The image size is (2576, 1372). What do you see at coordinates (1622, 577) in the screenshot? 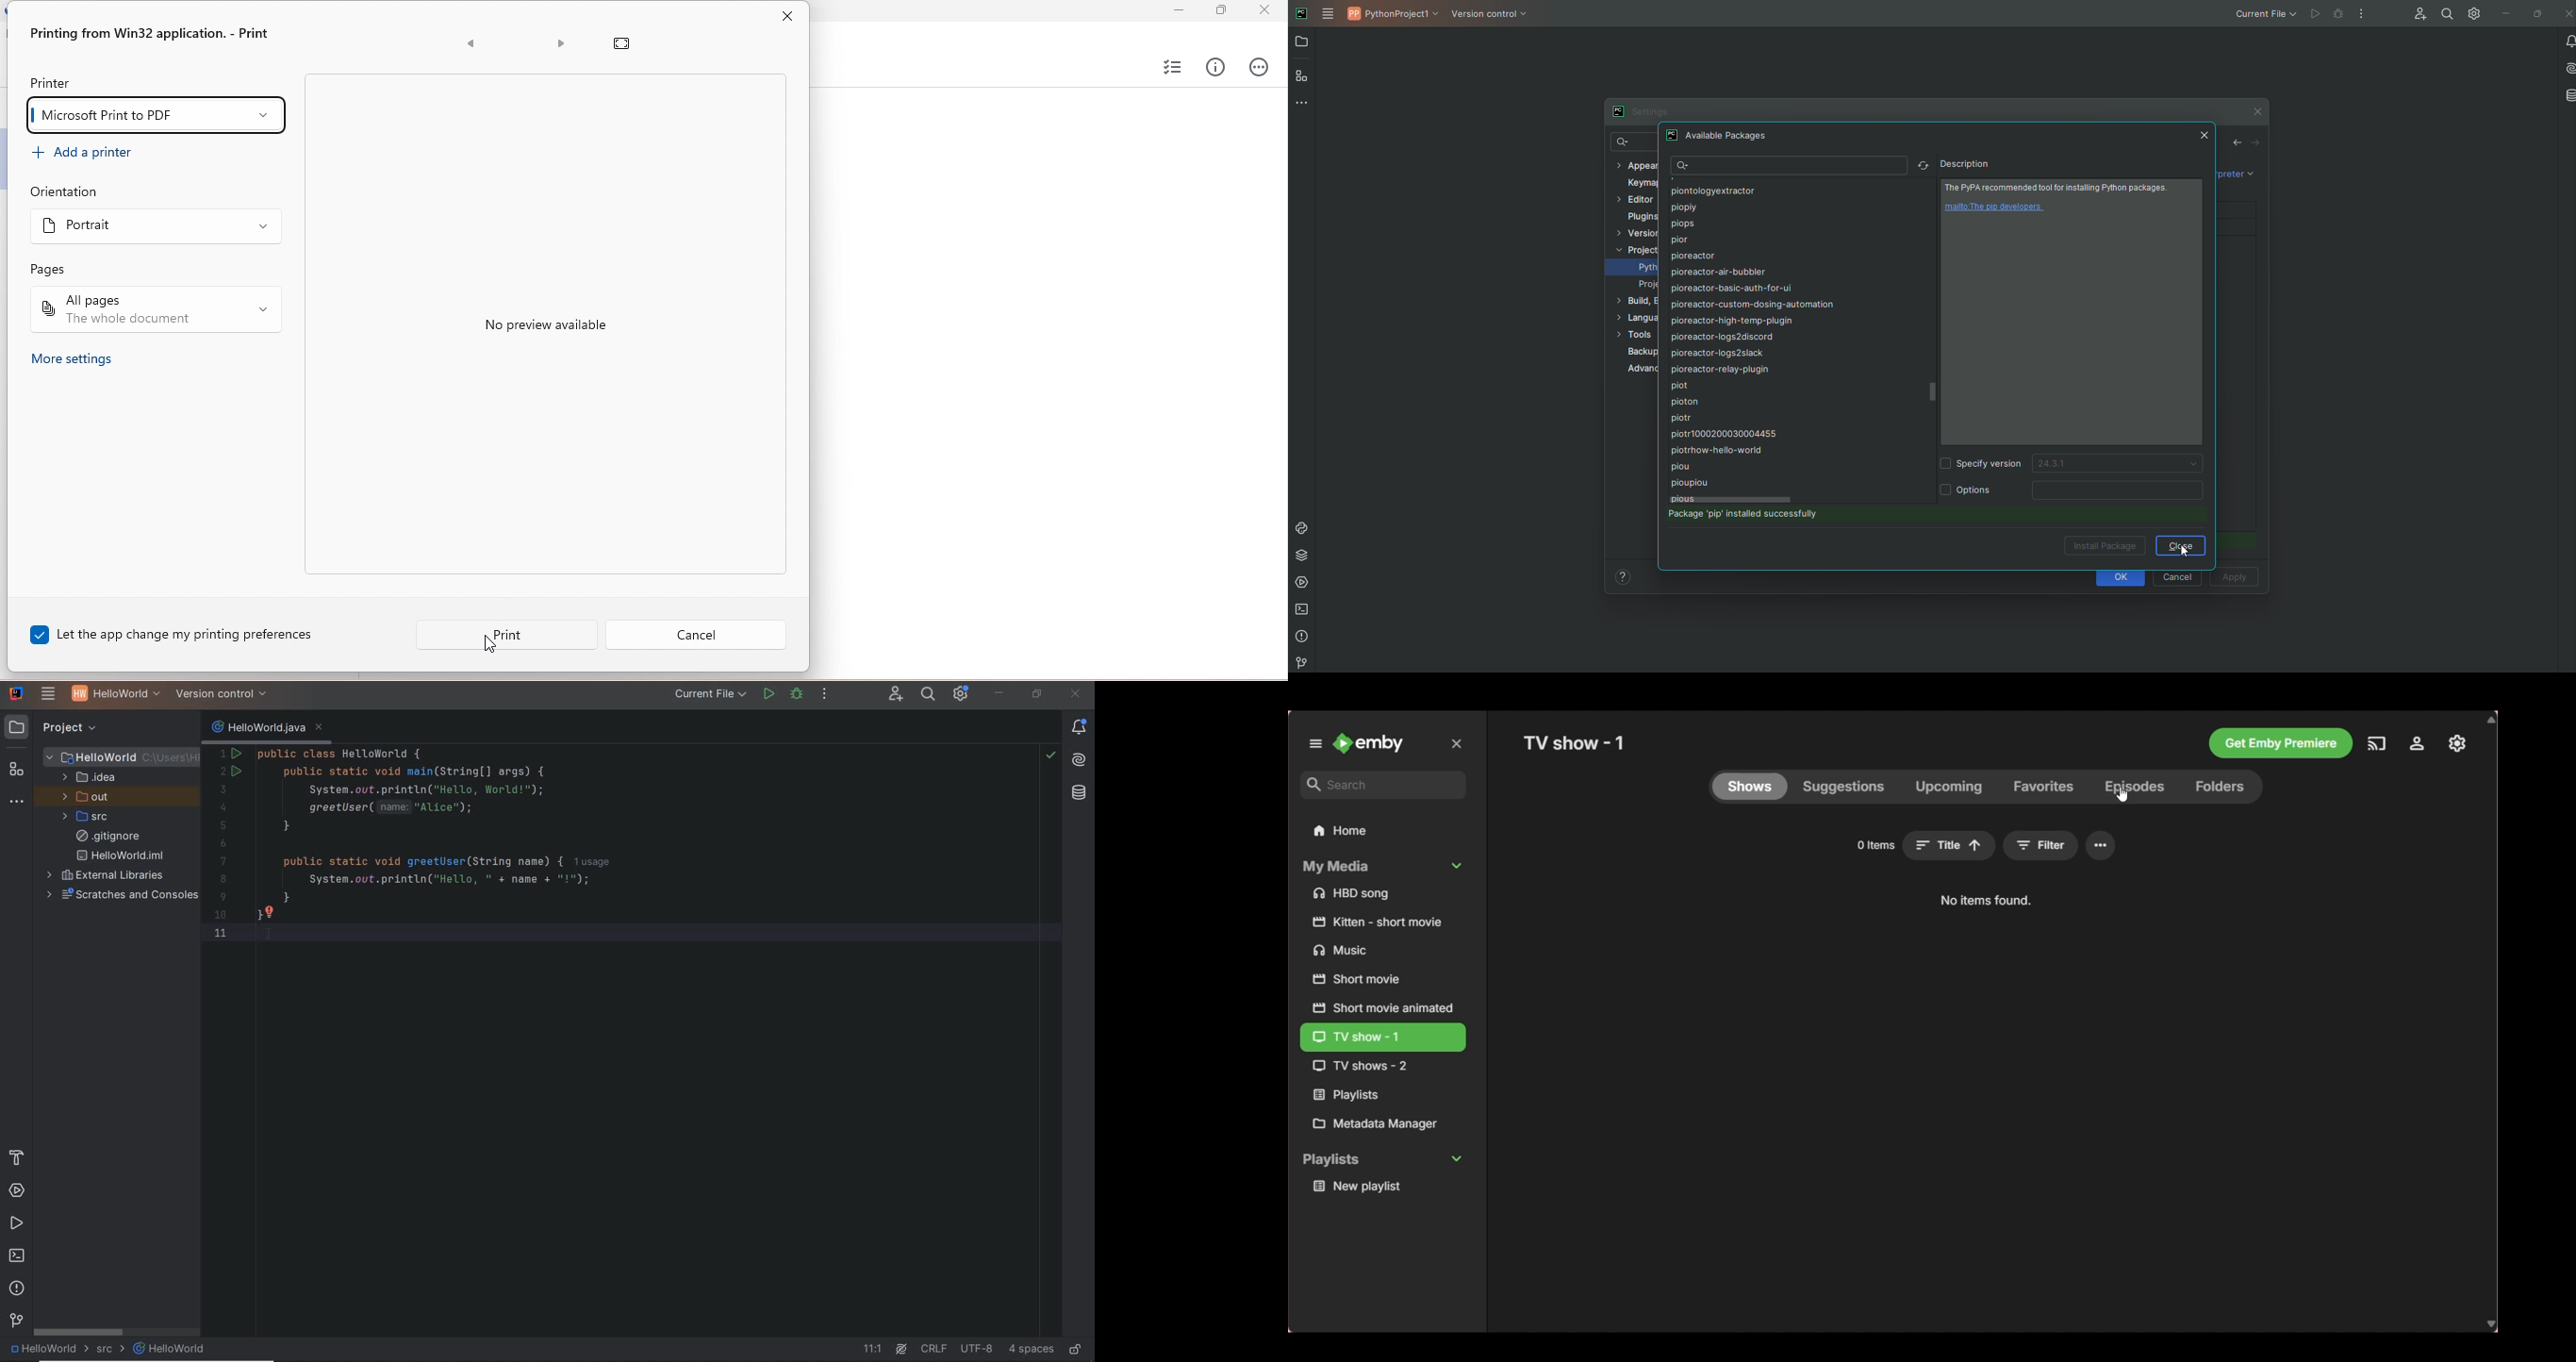
I see `Help` at bounding box center [1622, 577].